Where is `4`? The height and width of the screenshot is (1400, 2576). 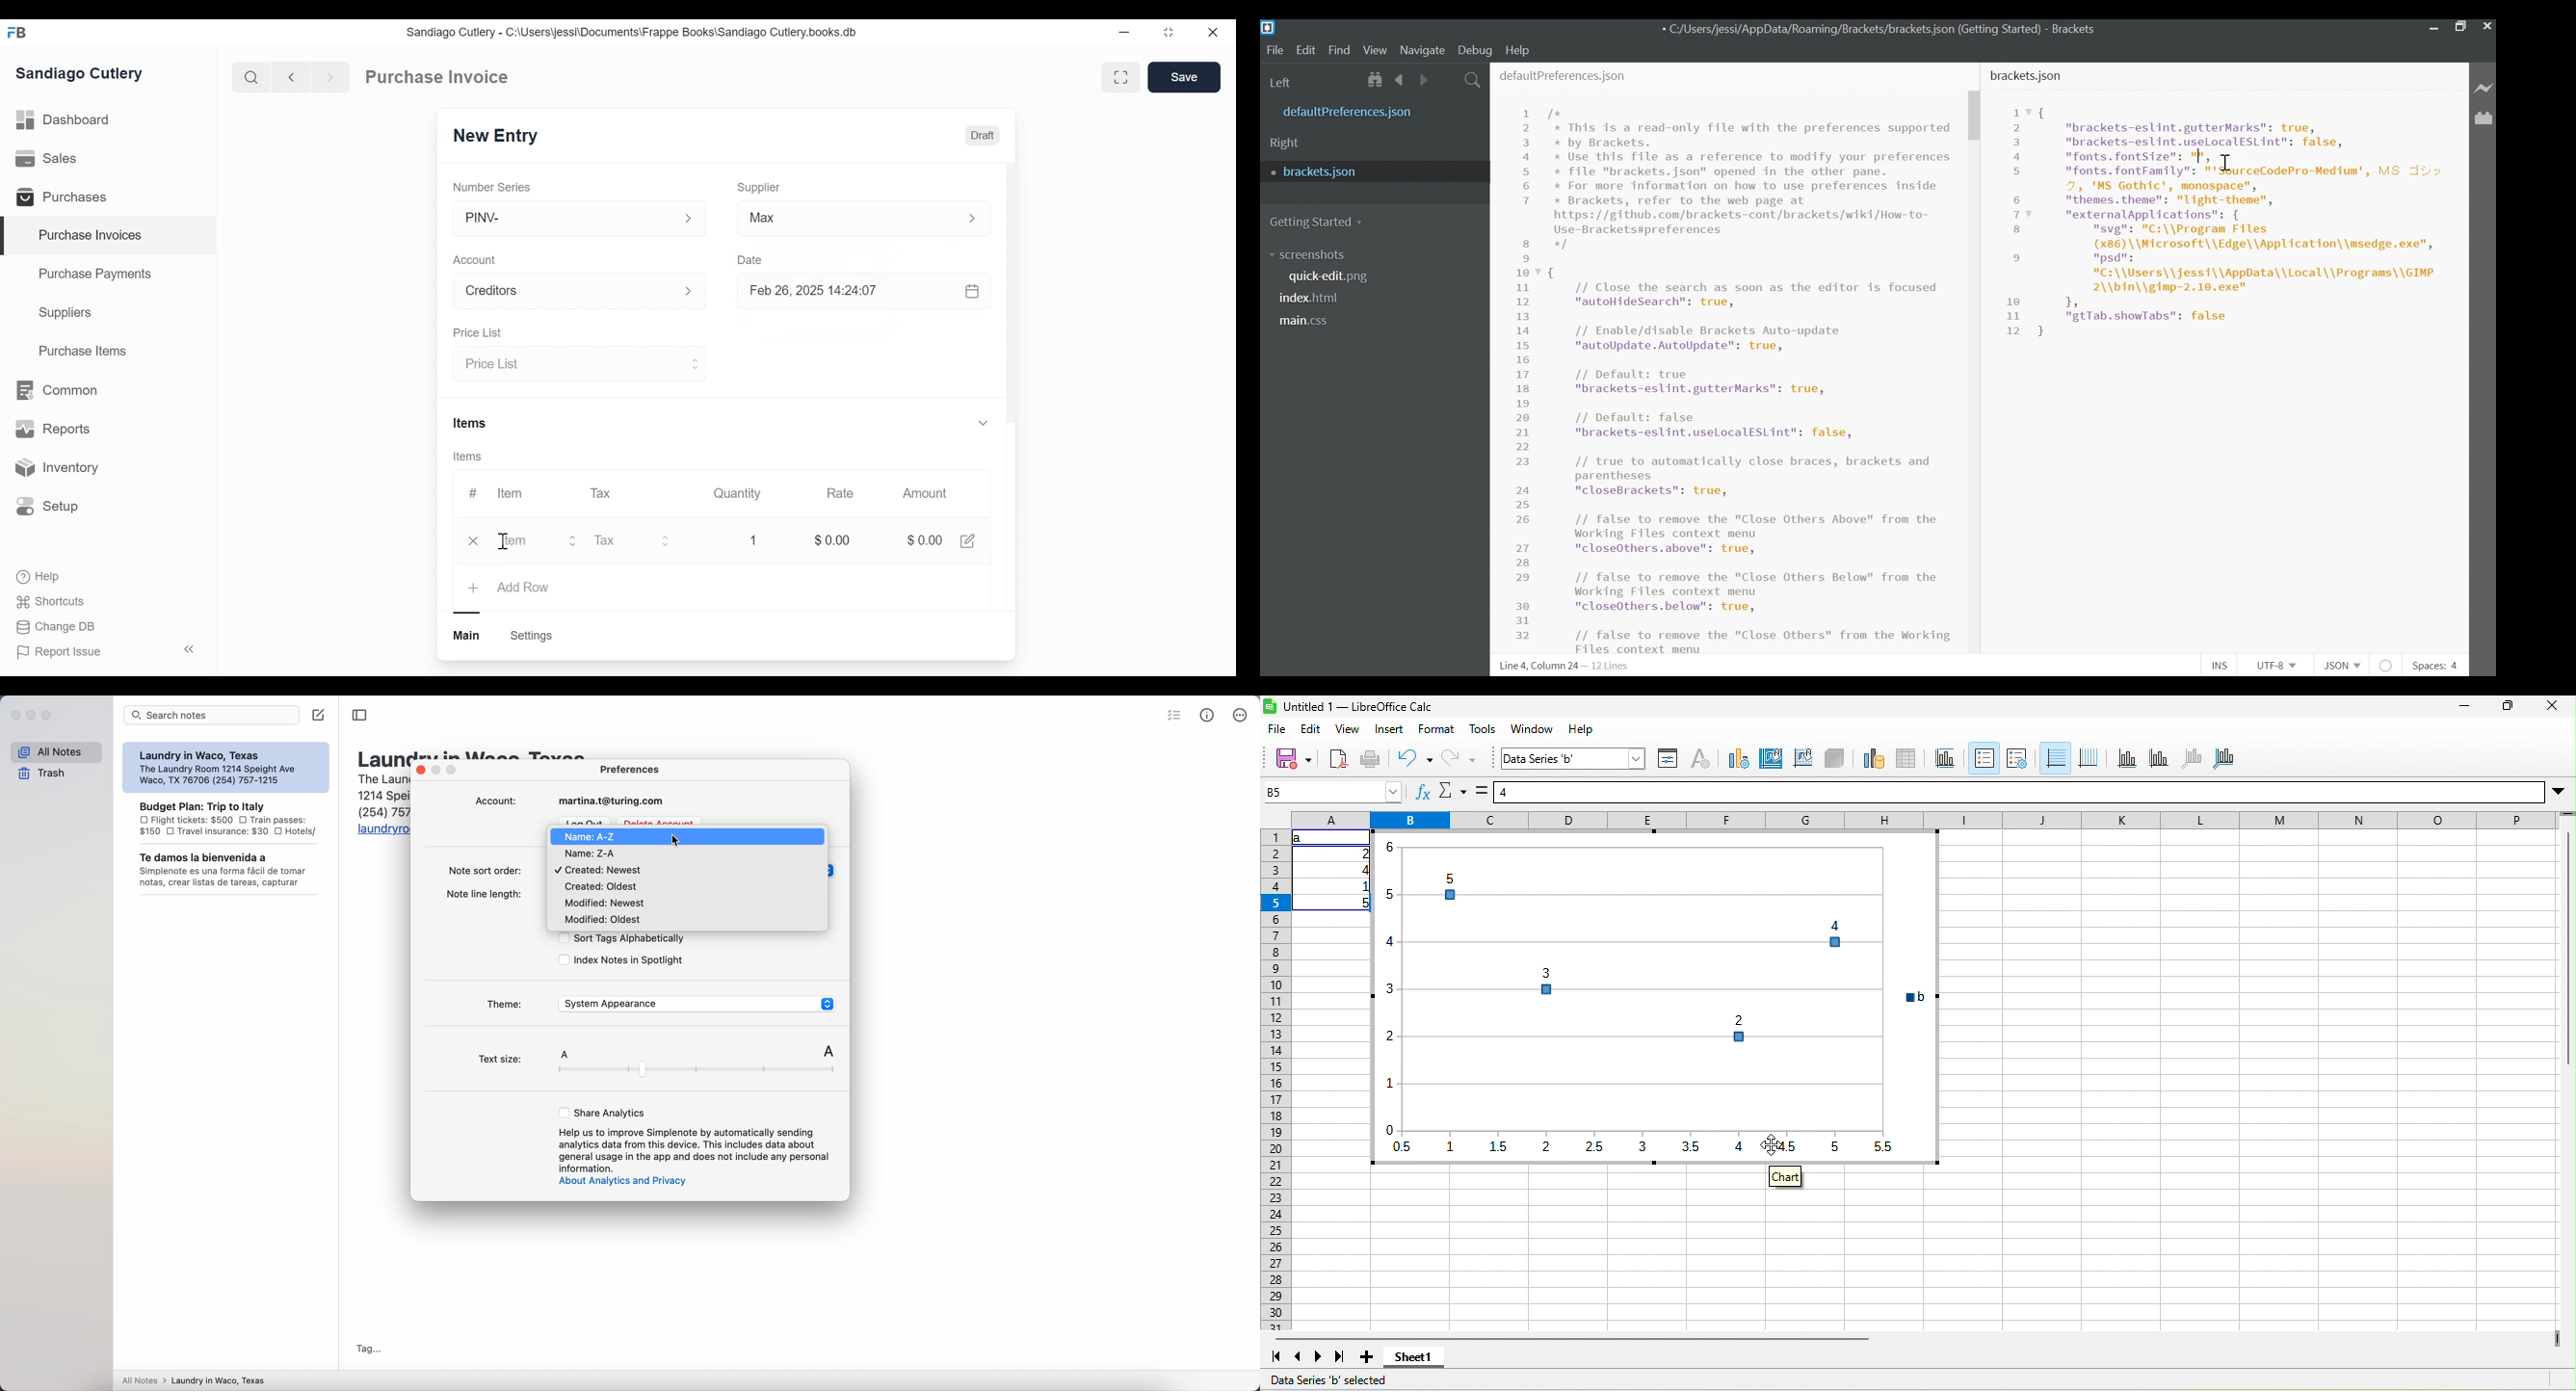
4 is located at coordinates (1362, 870).